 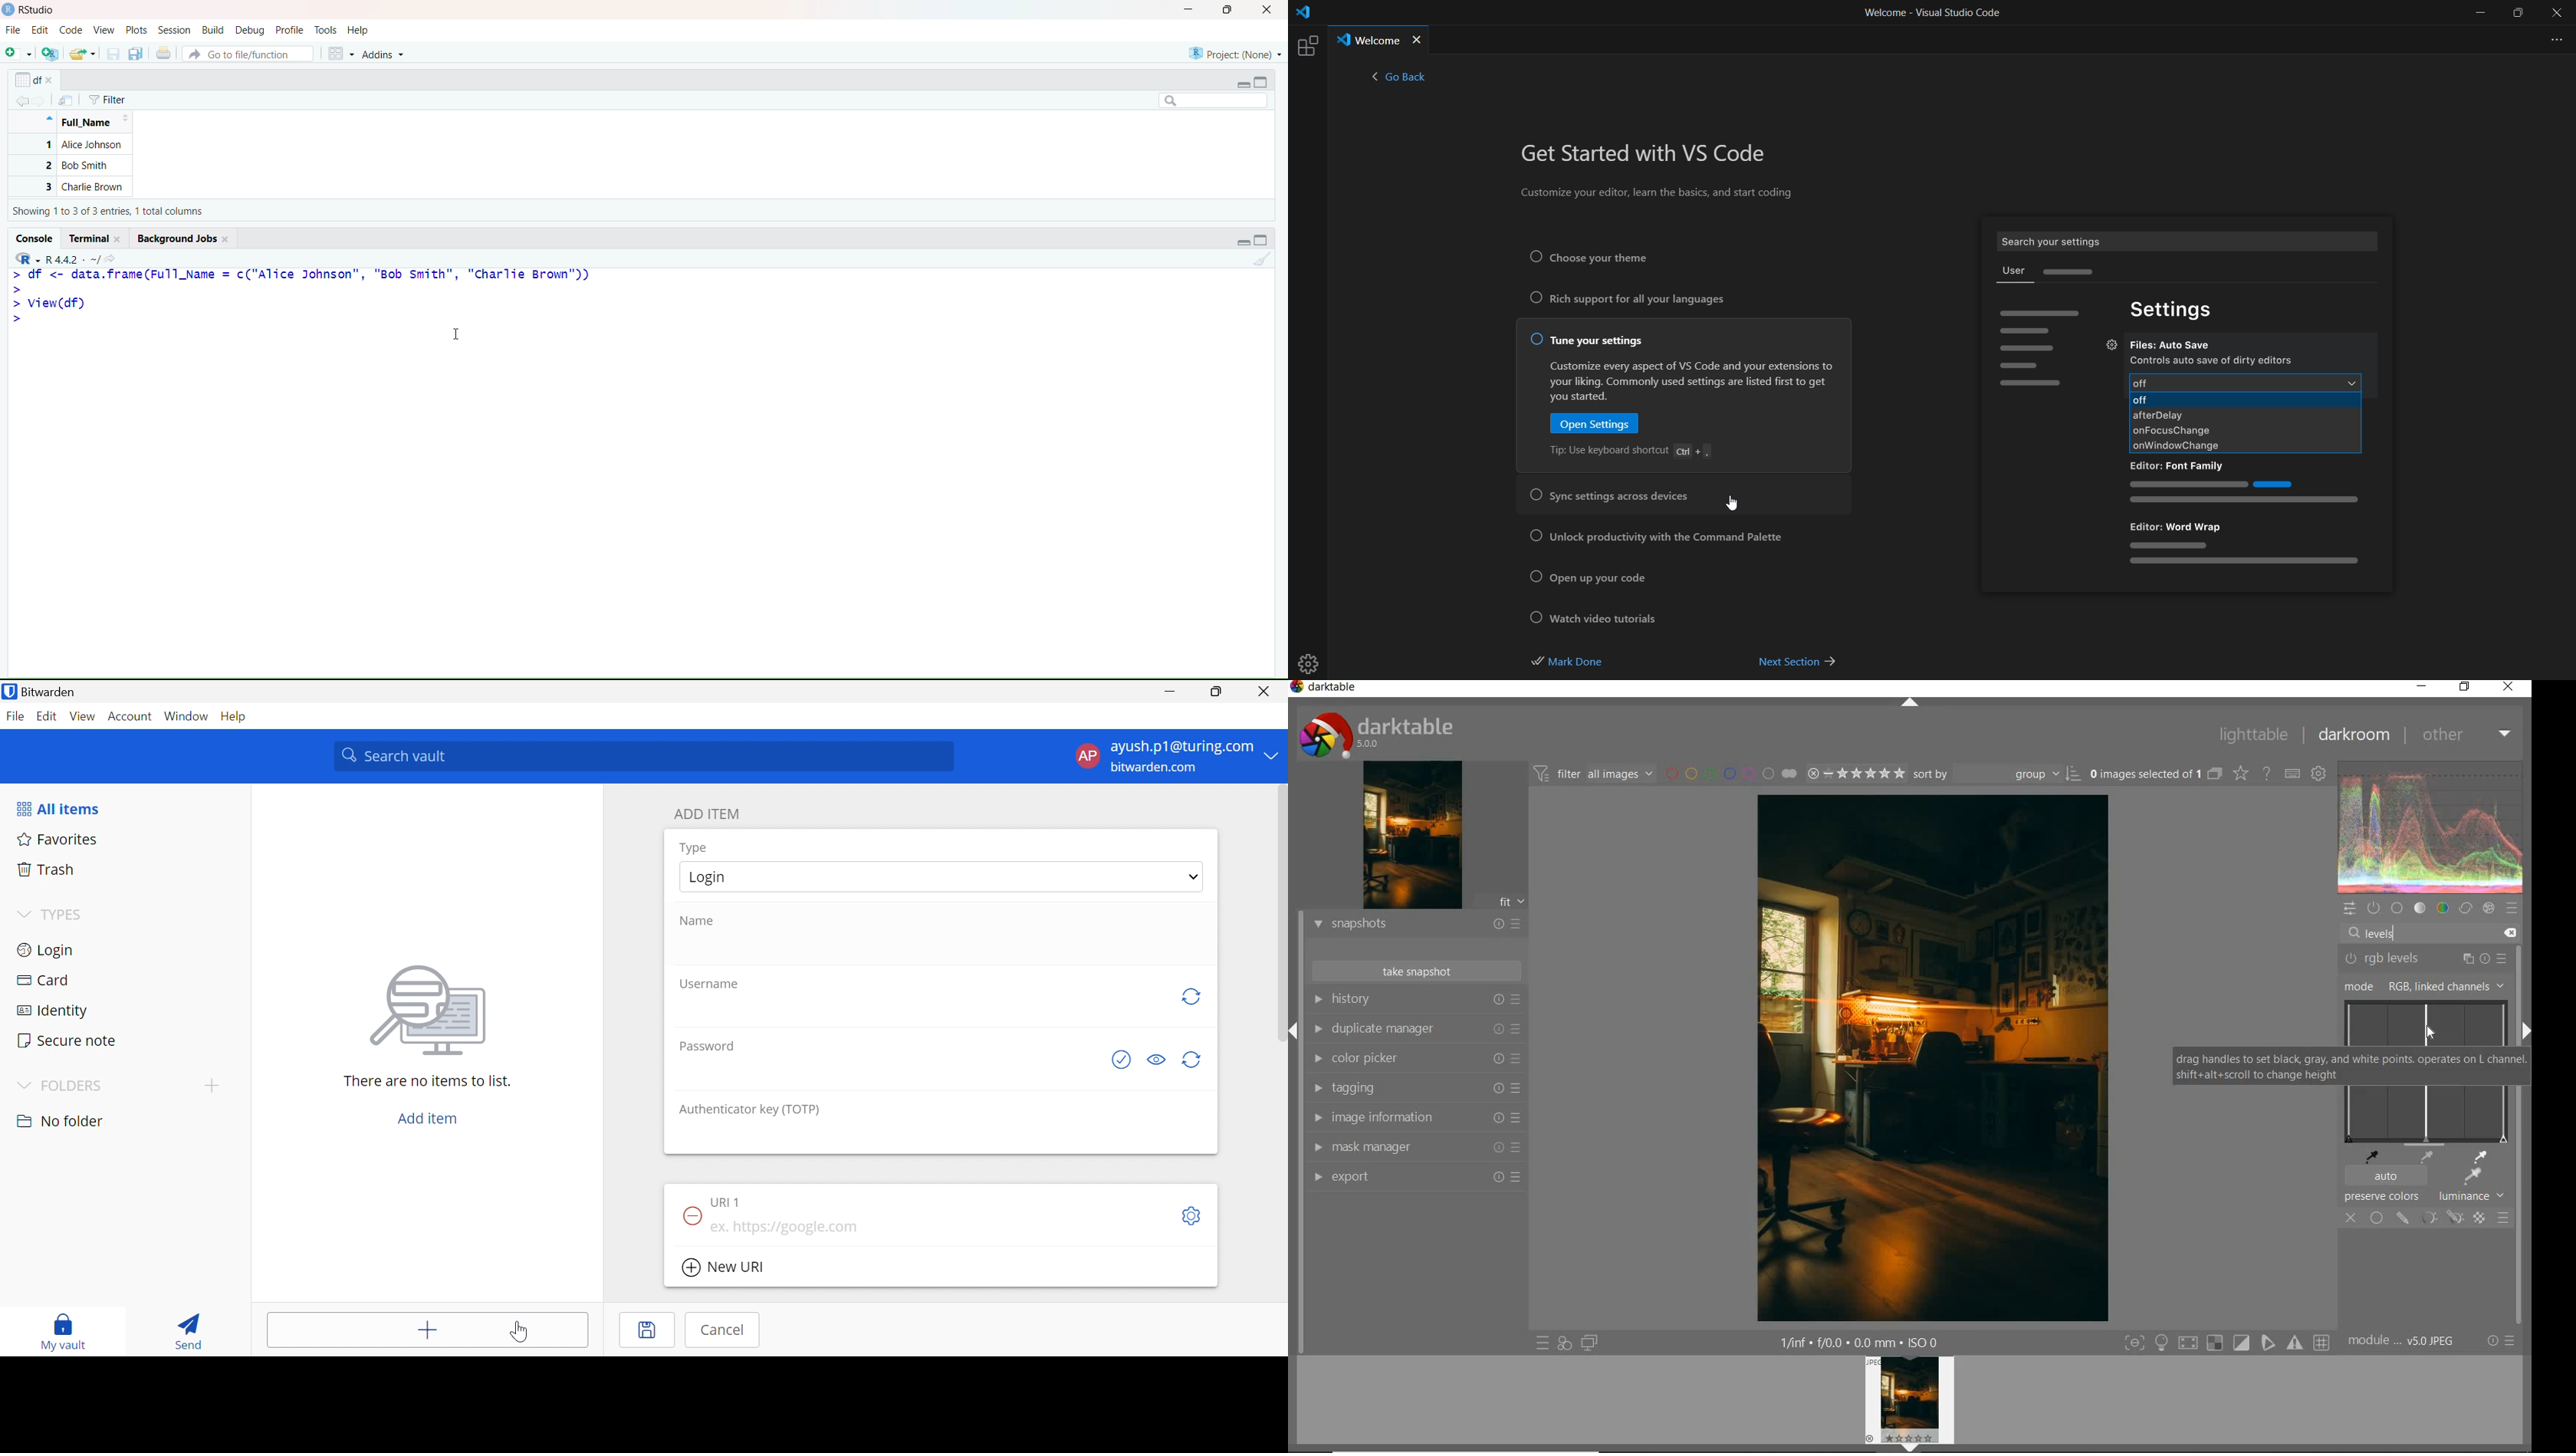 I want to click on close, so click(x=2557, y=13).